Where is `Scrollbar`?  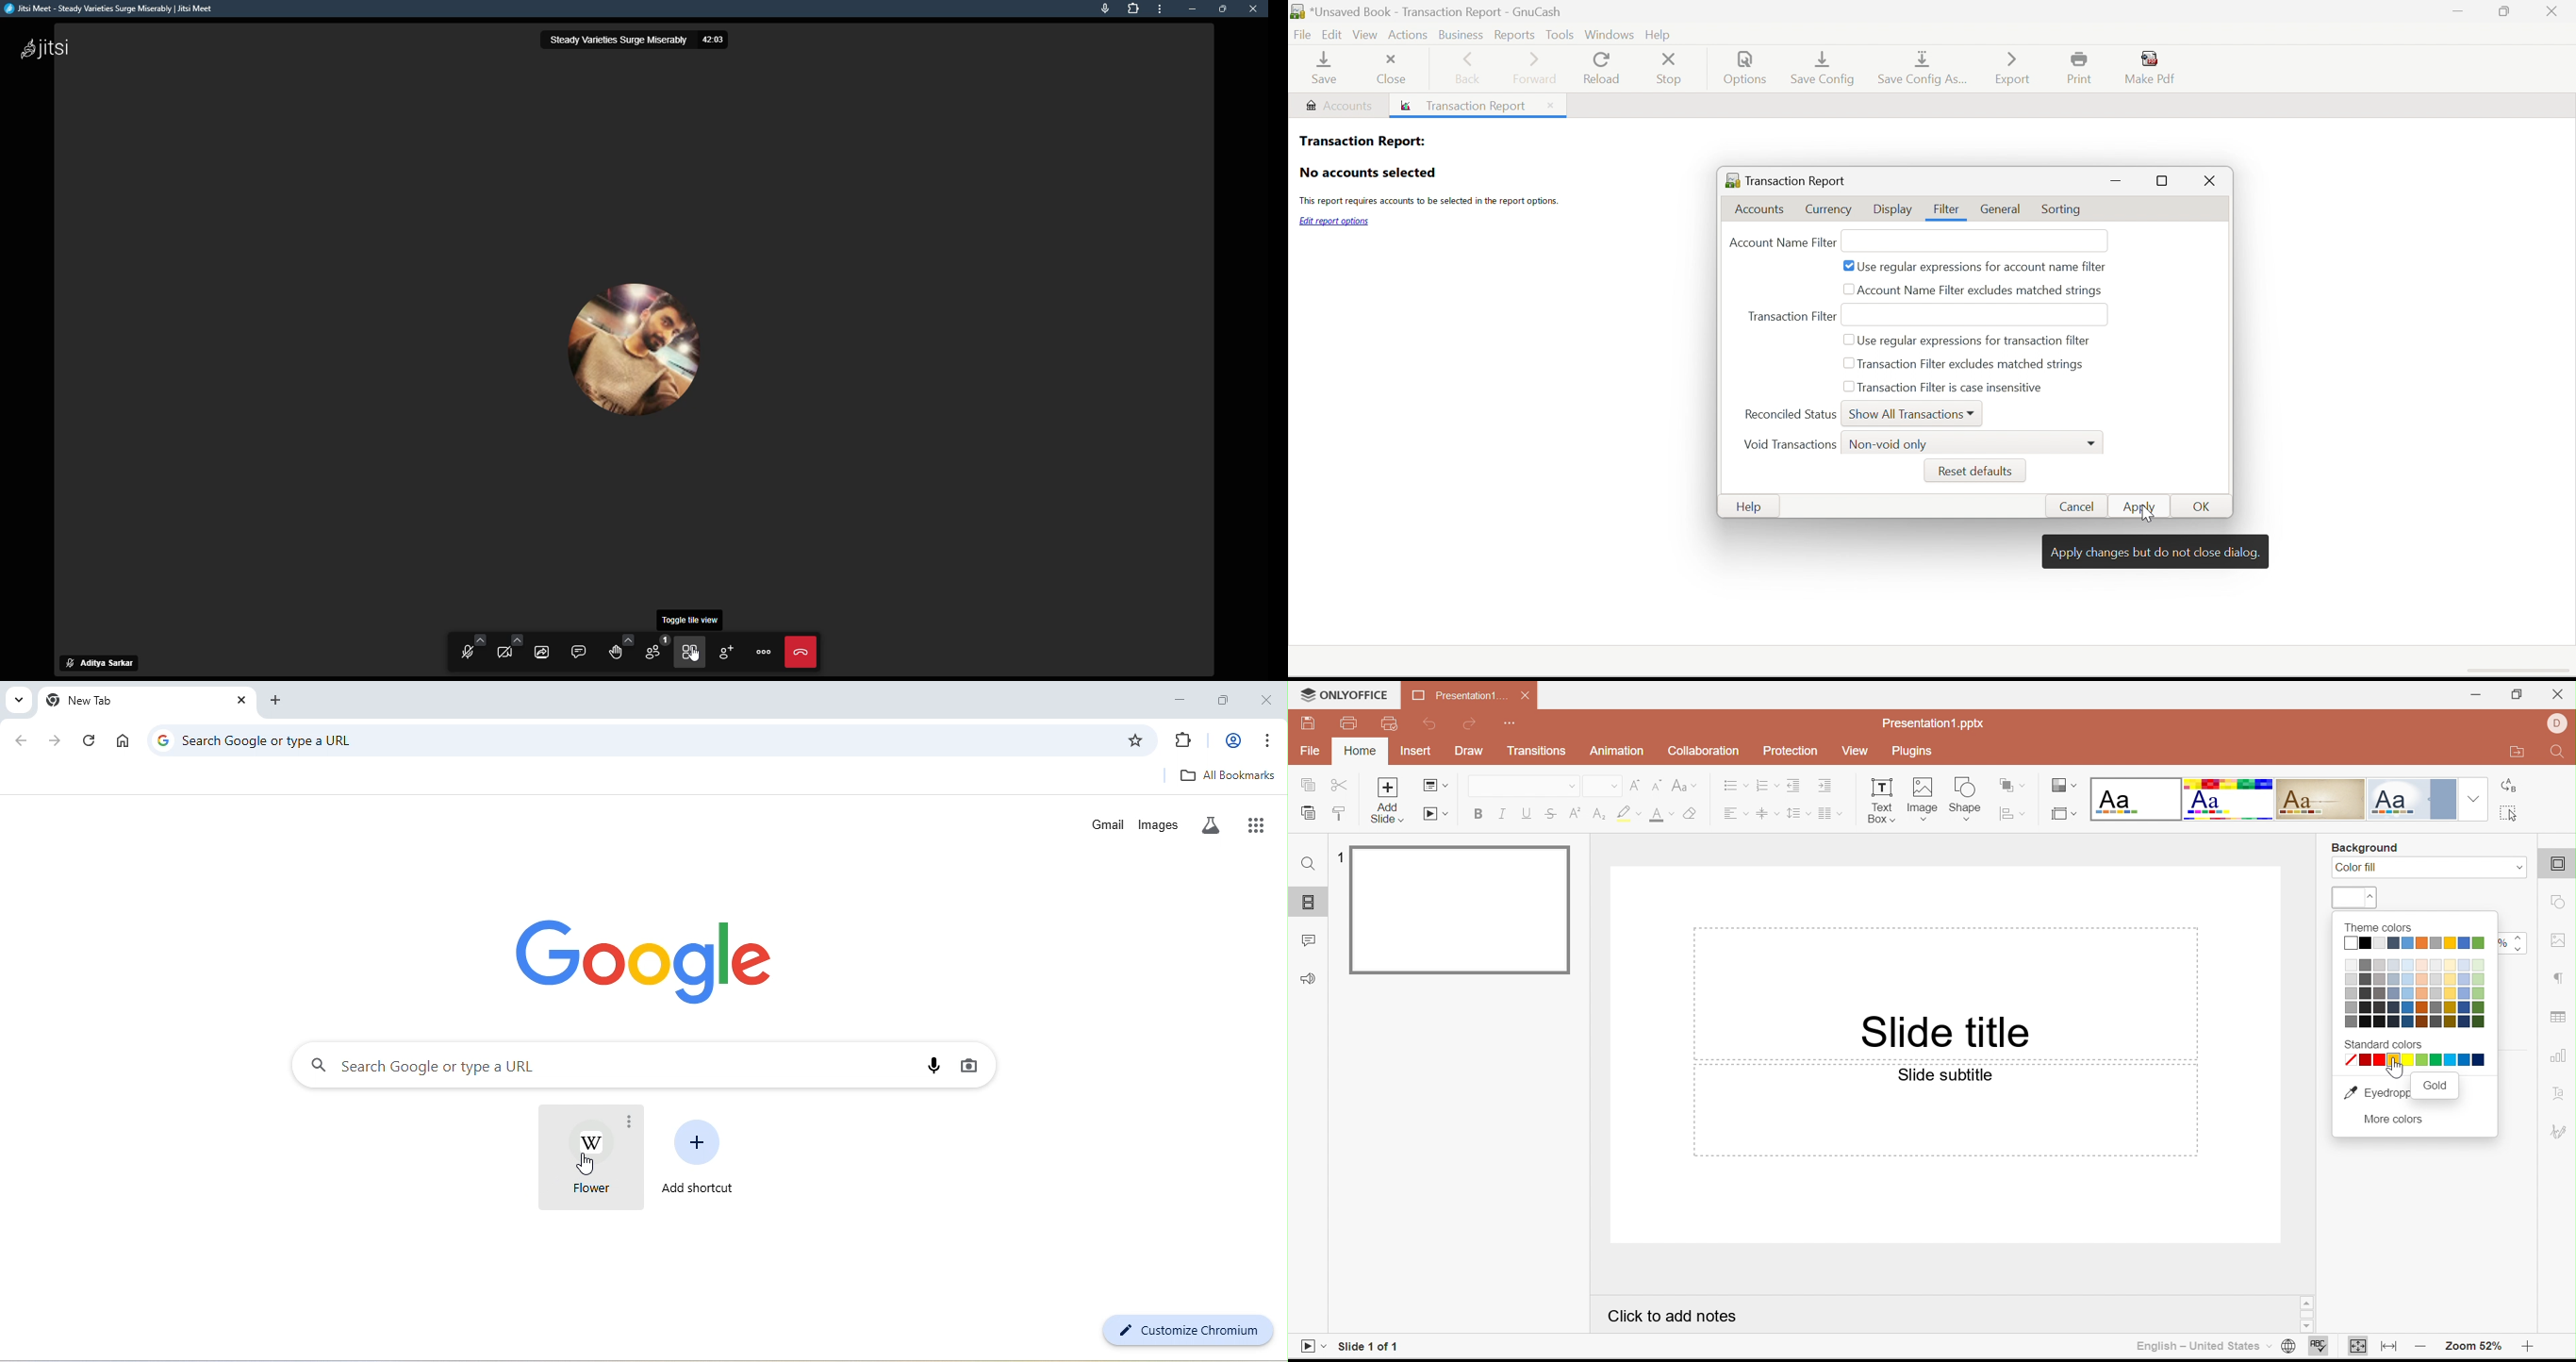
Scrollbar is located at coordinates (2305, 1313).